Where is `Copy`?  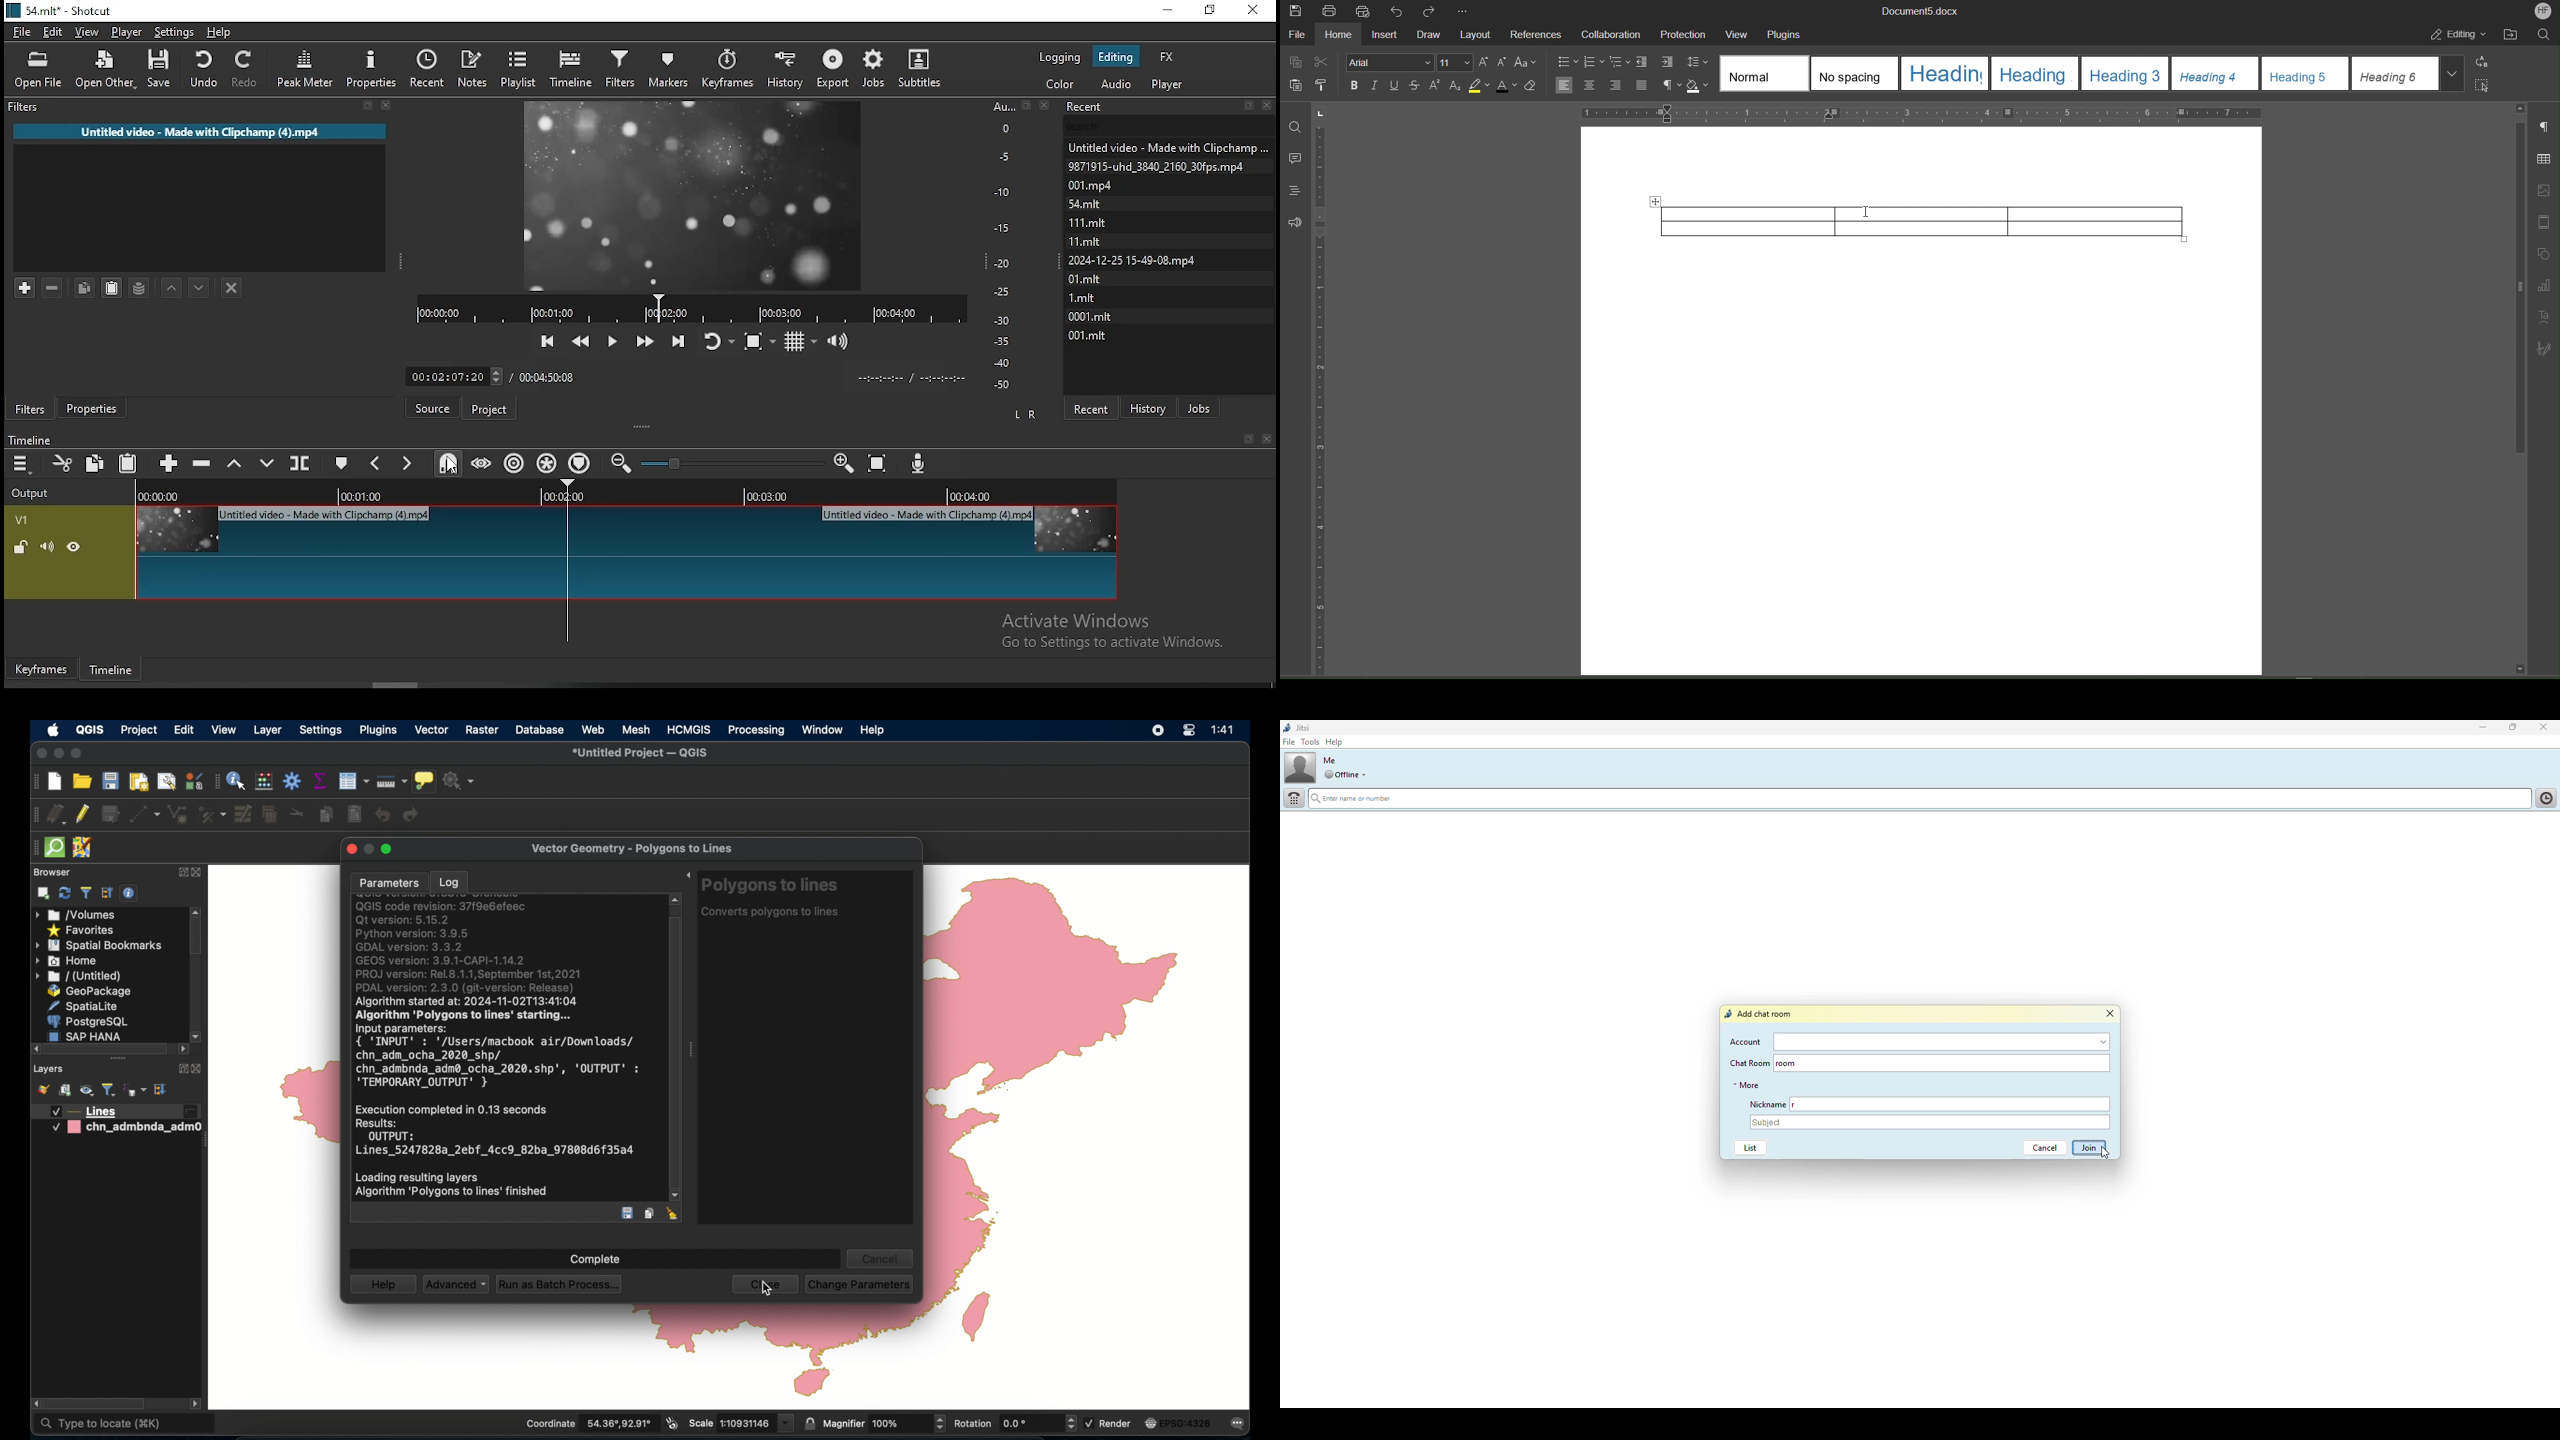 Copy is located at coordinates (1293, 61).